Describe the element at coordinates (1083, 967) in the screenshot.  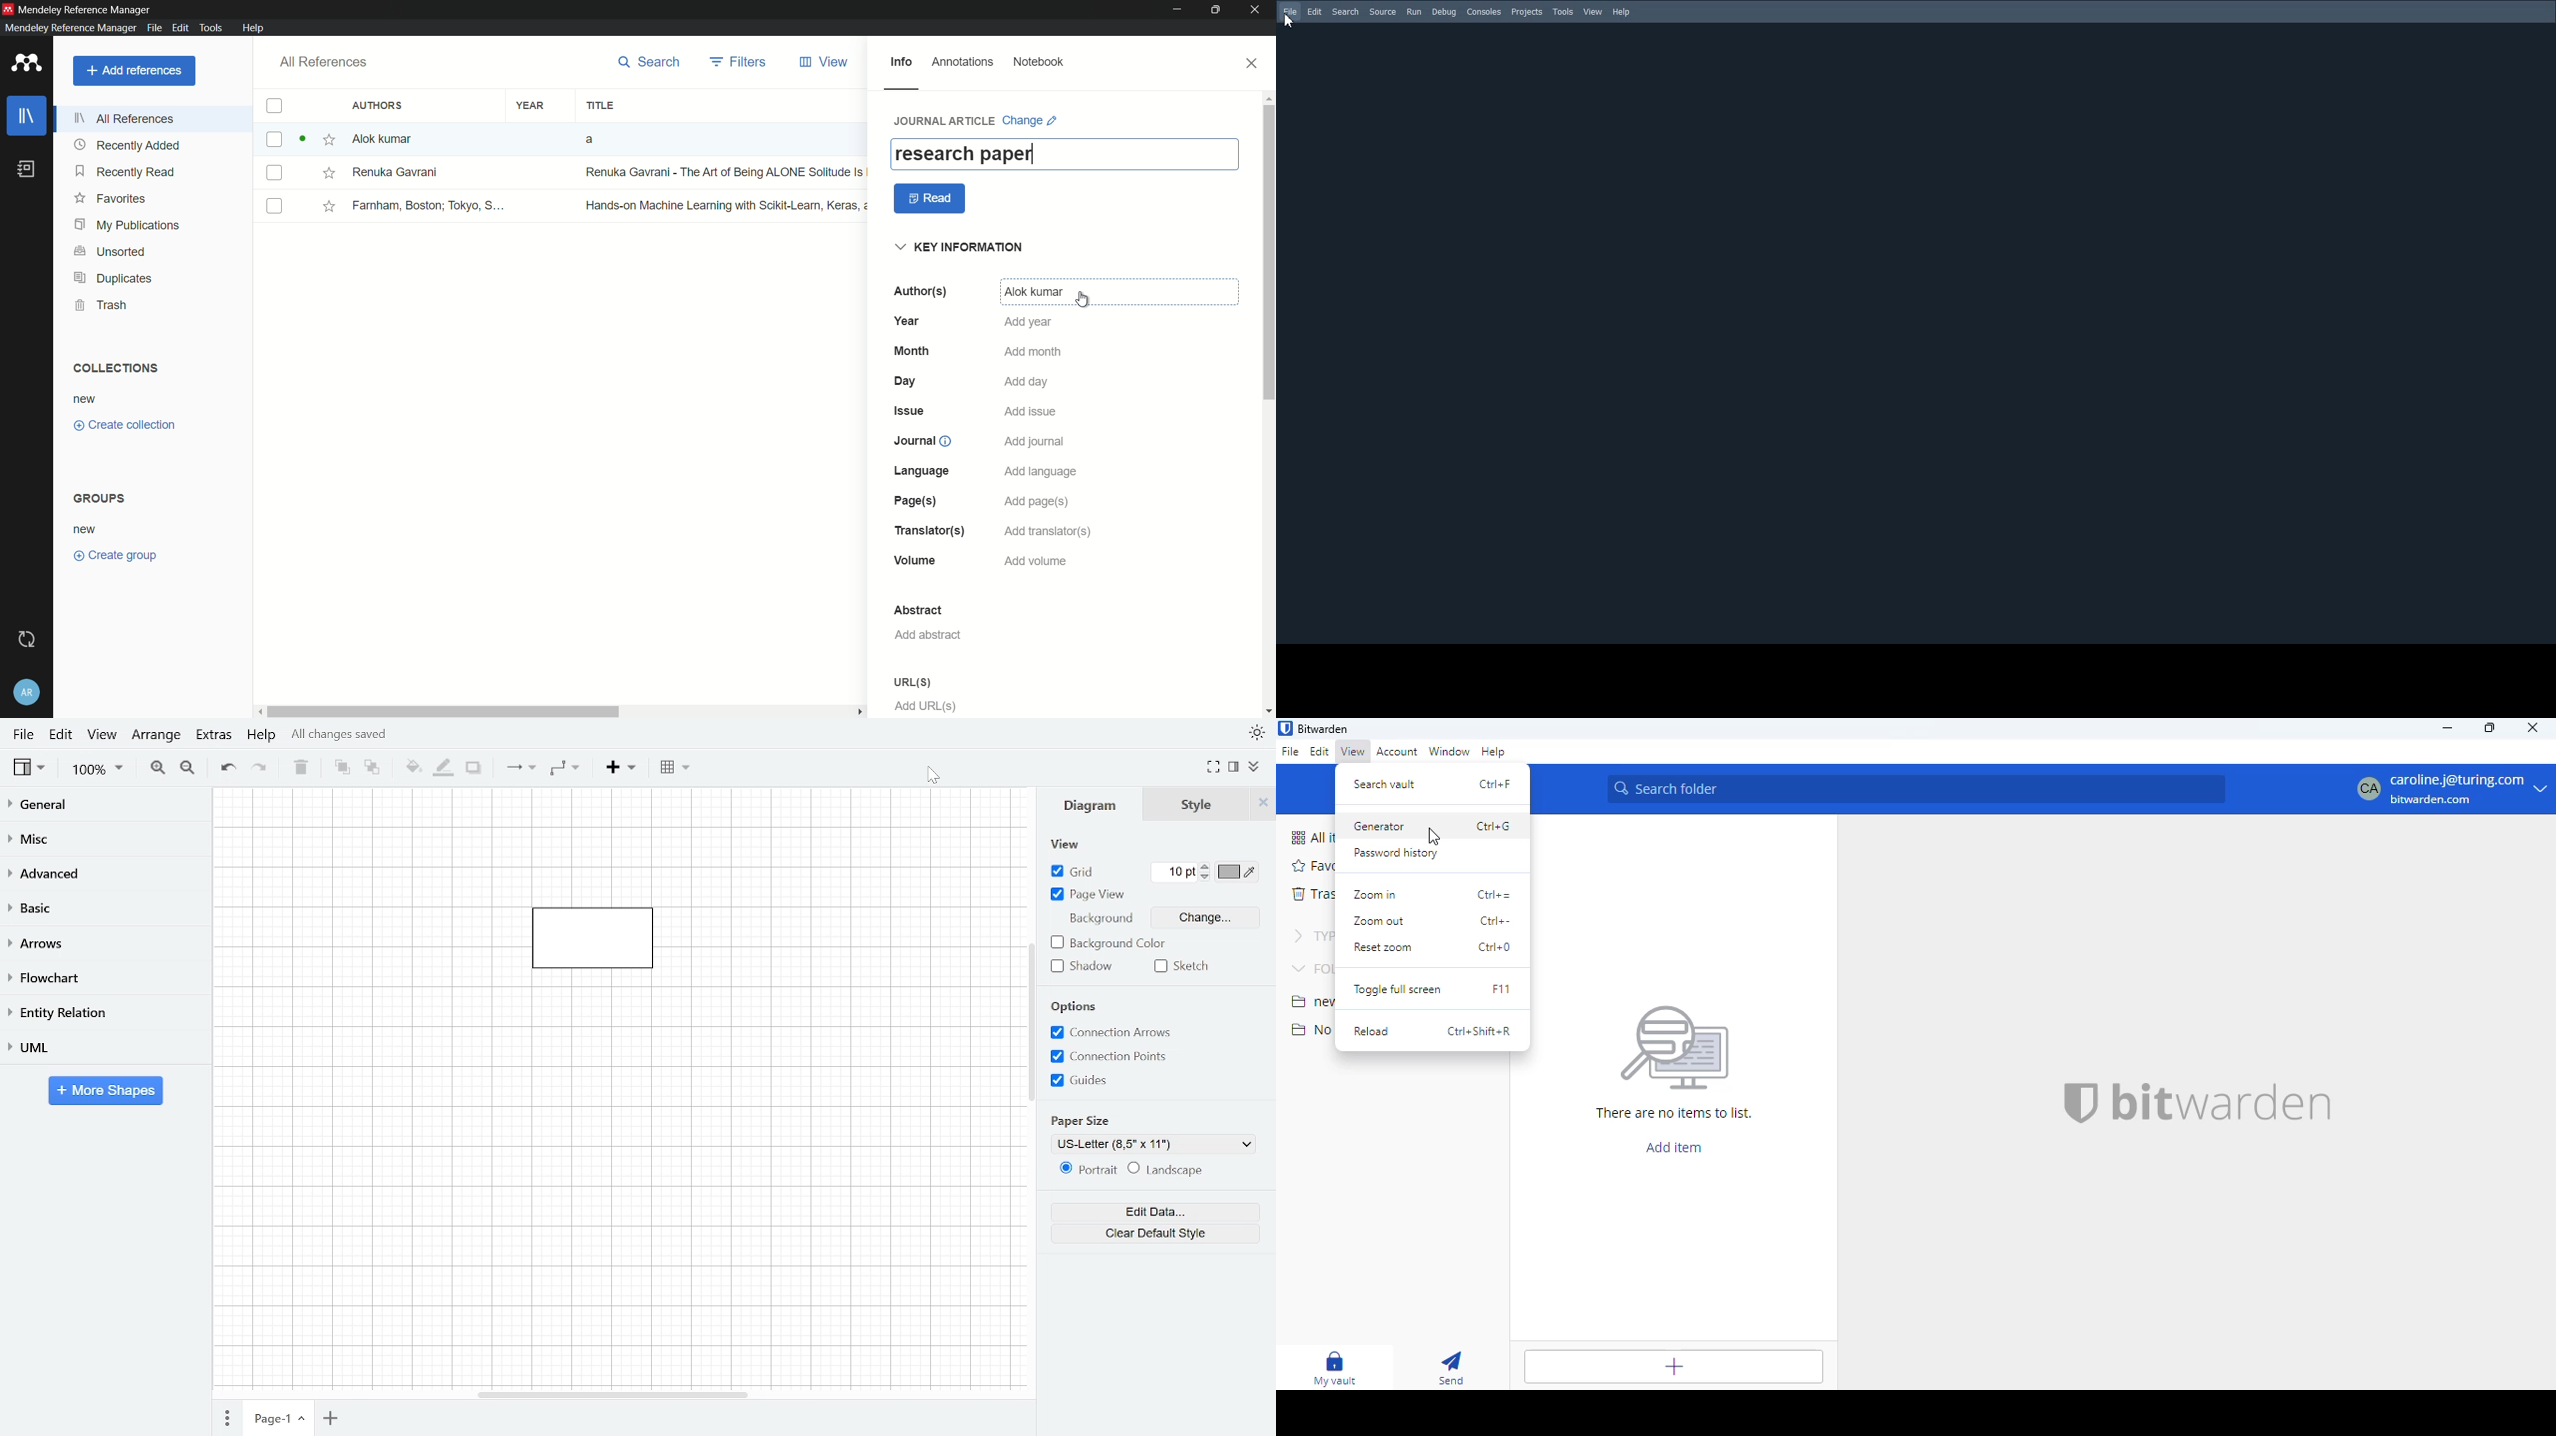
I see `Shadow` at that location.